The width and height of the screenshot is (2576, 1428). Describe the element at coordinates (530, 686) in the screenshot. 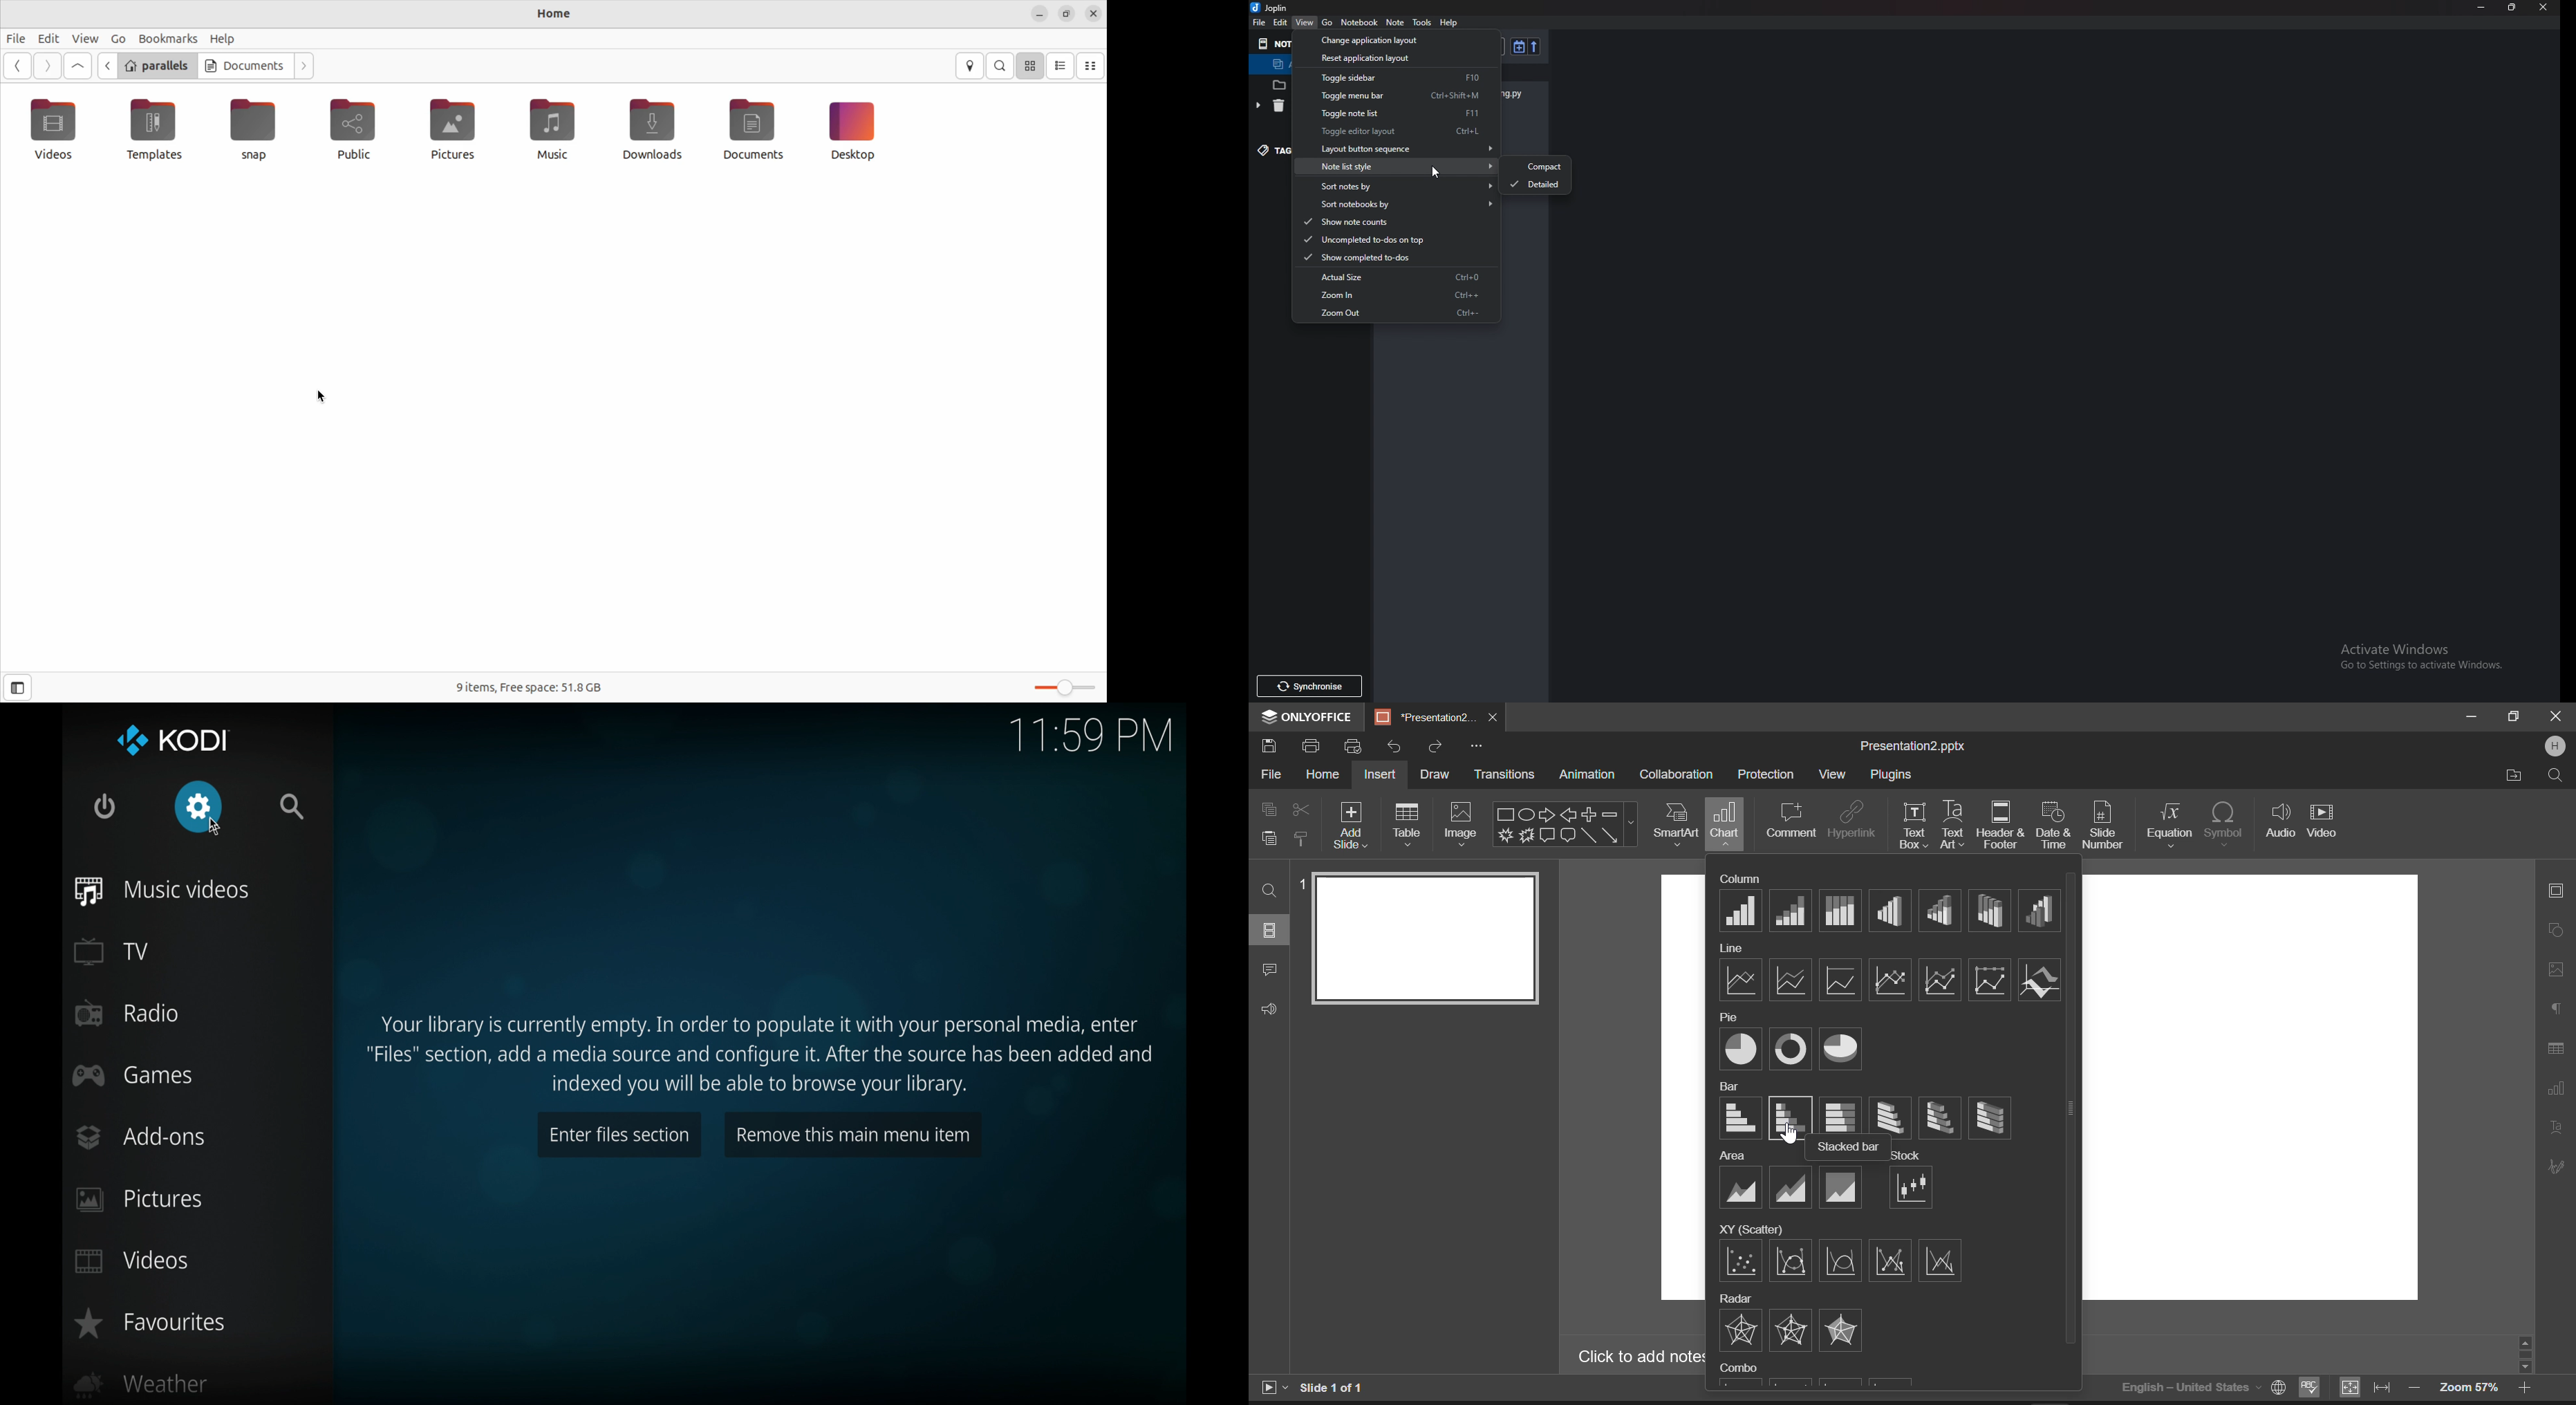

I see ` free space ` at that location.